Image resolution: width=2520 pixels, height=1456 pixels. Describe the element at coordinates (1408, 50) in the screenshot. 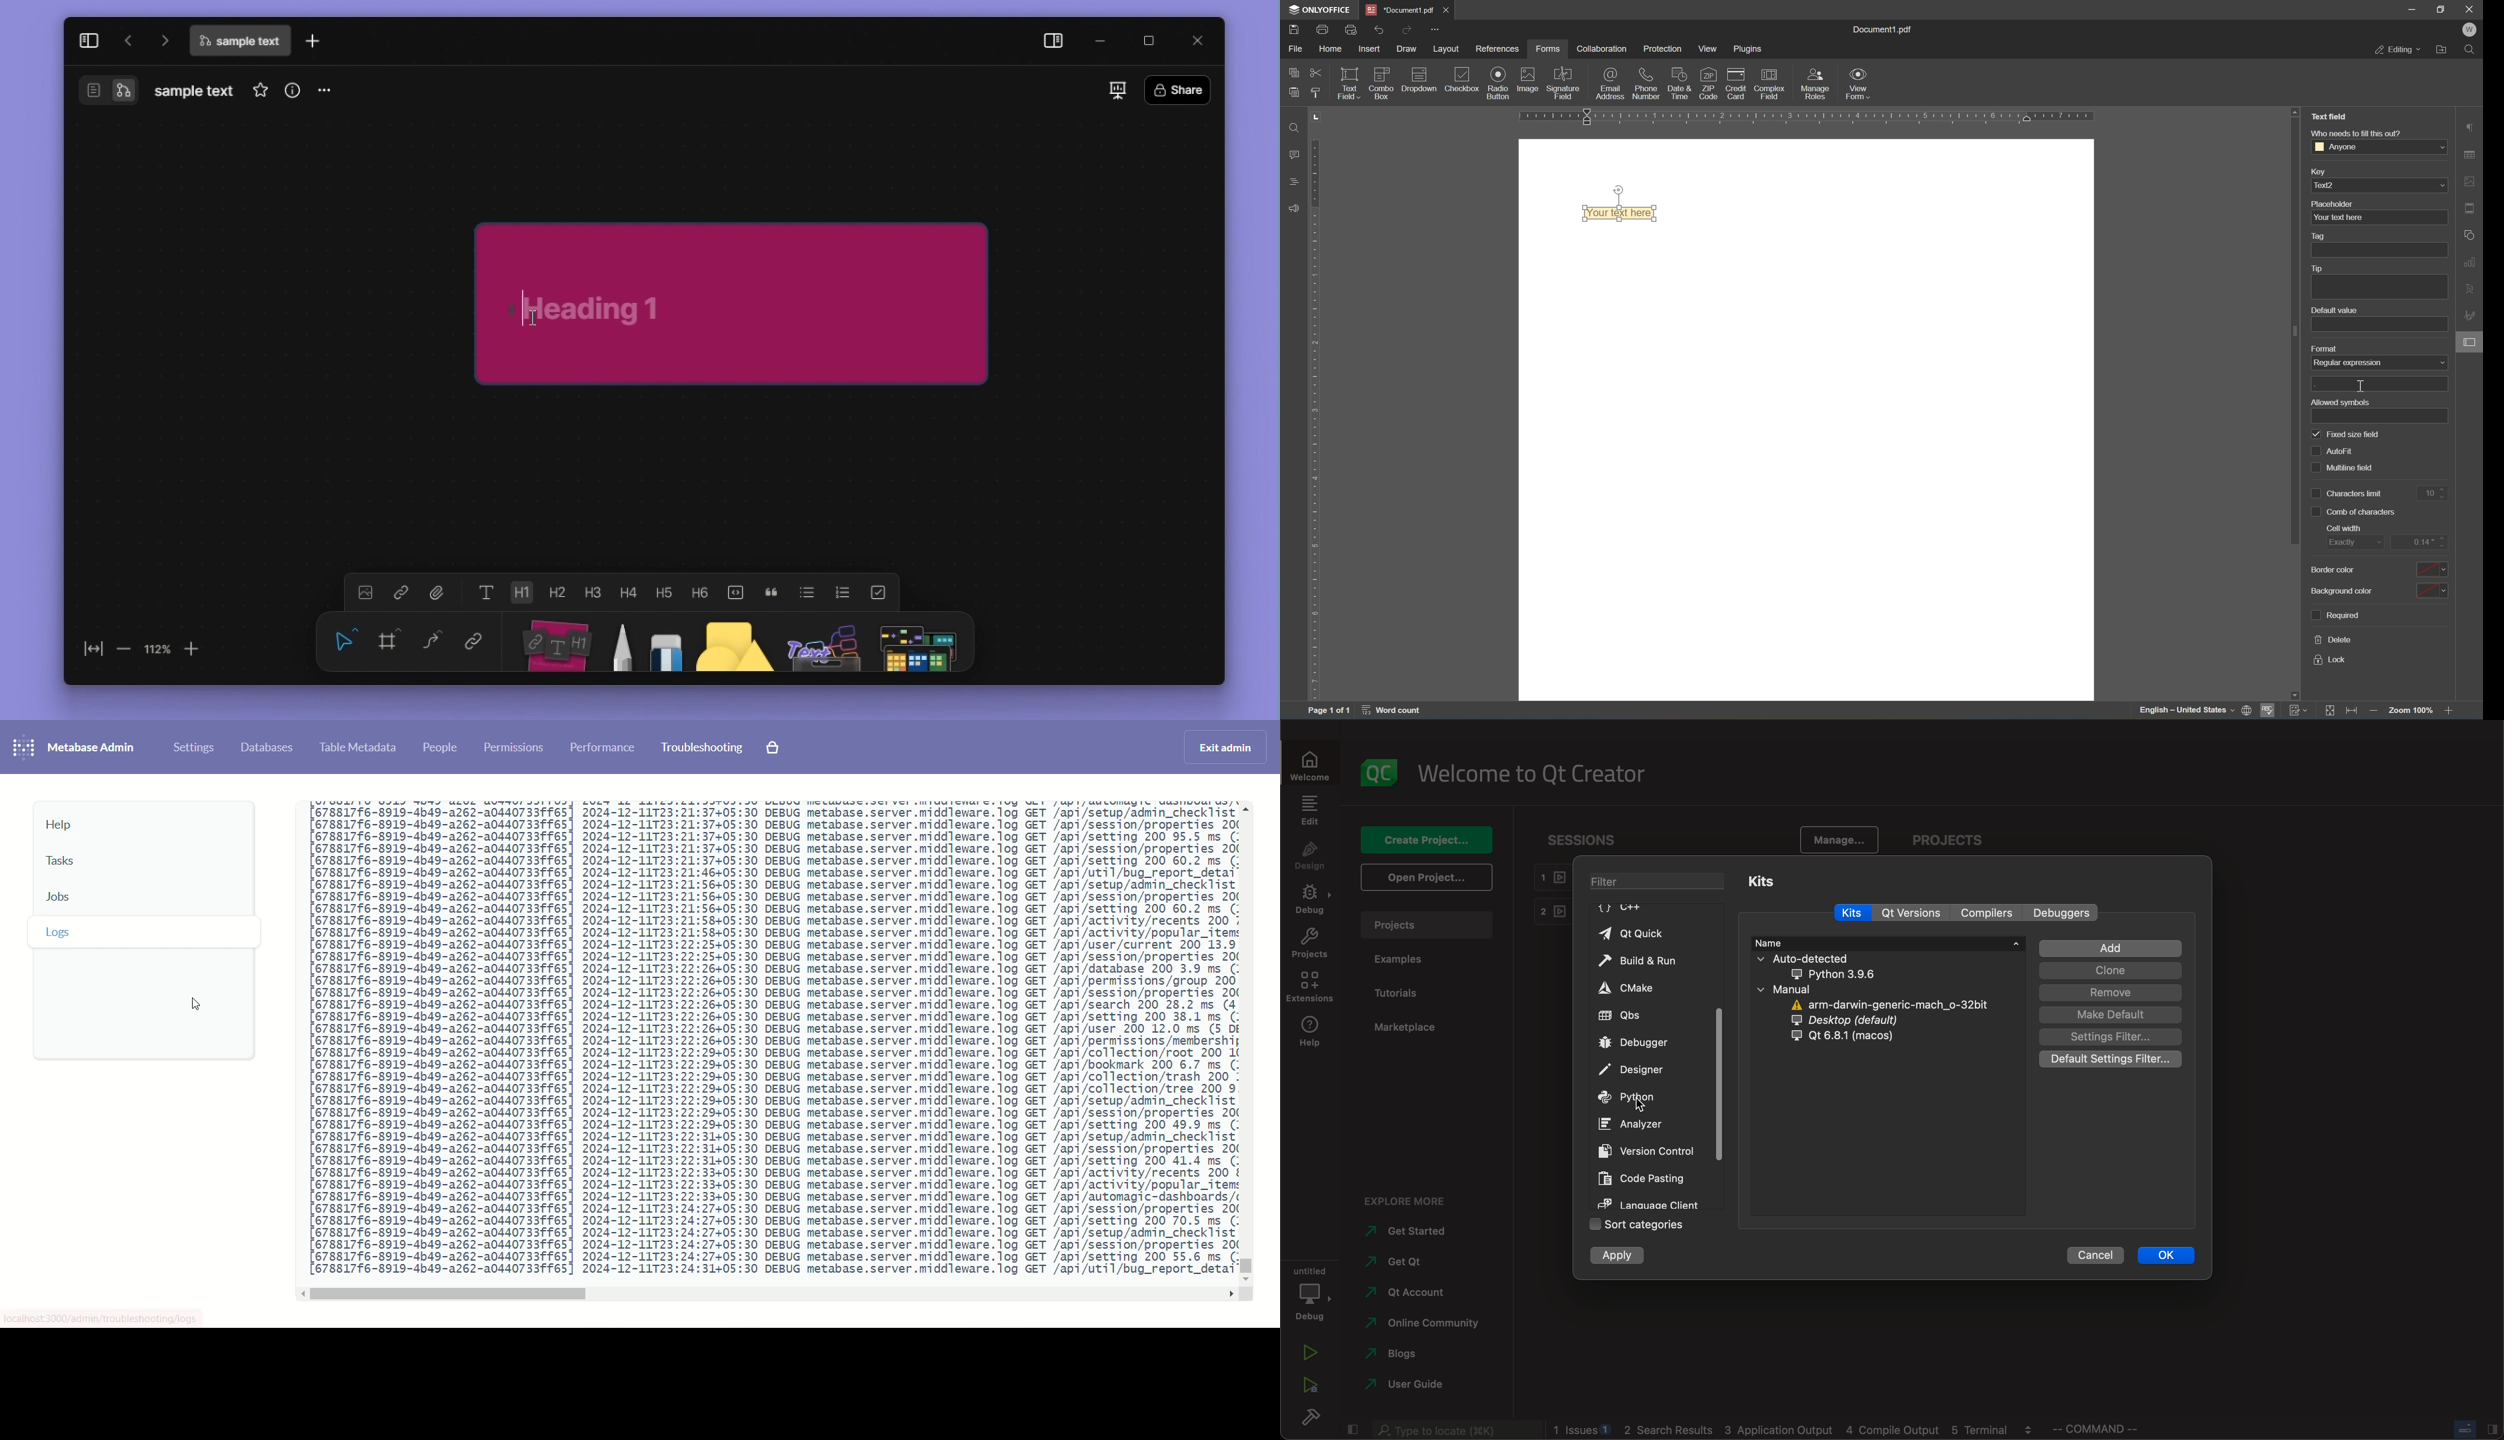

I see `draw` at that location.